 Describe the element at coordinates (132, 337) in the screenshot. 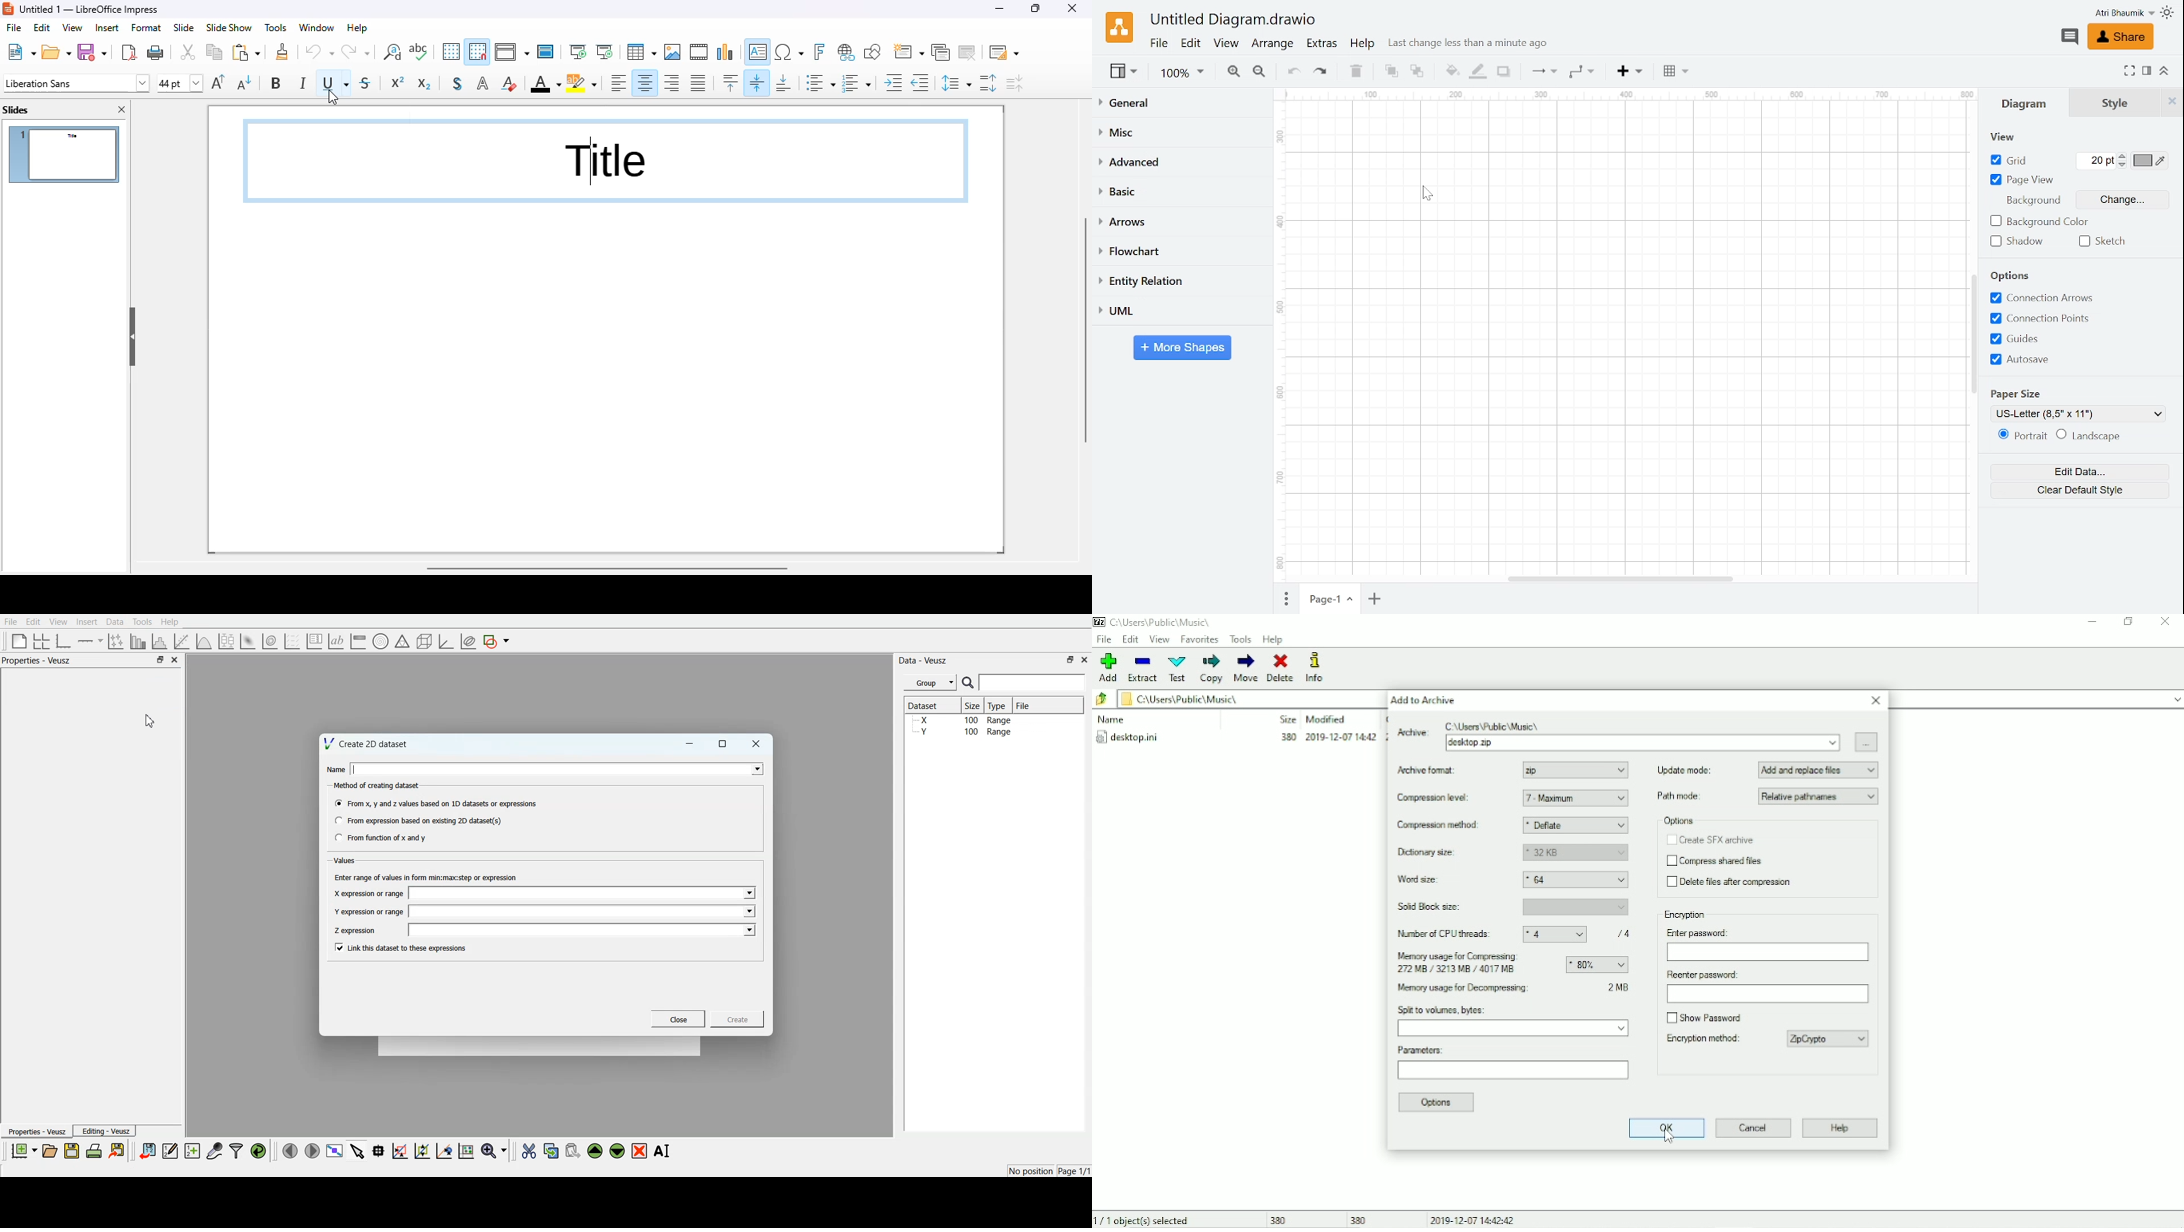

I see `hide` at that location.